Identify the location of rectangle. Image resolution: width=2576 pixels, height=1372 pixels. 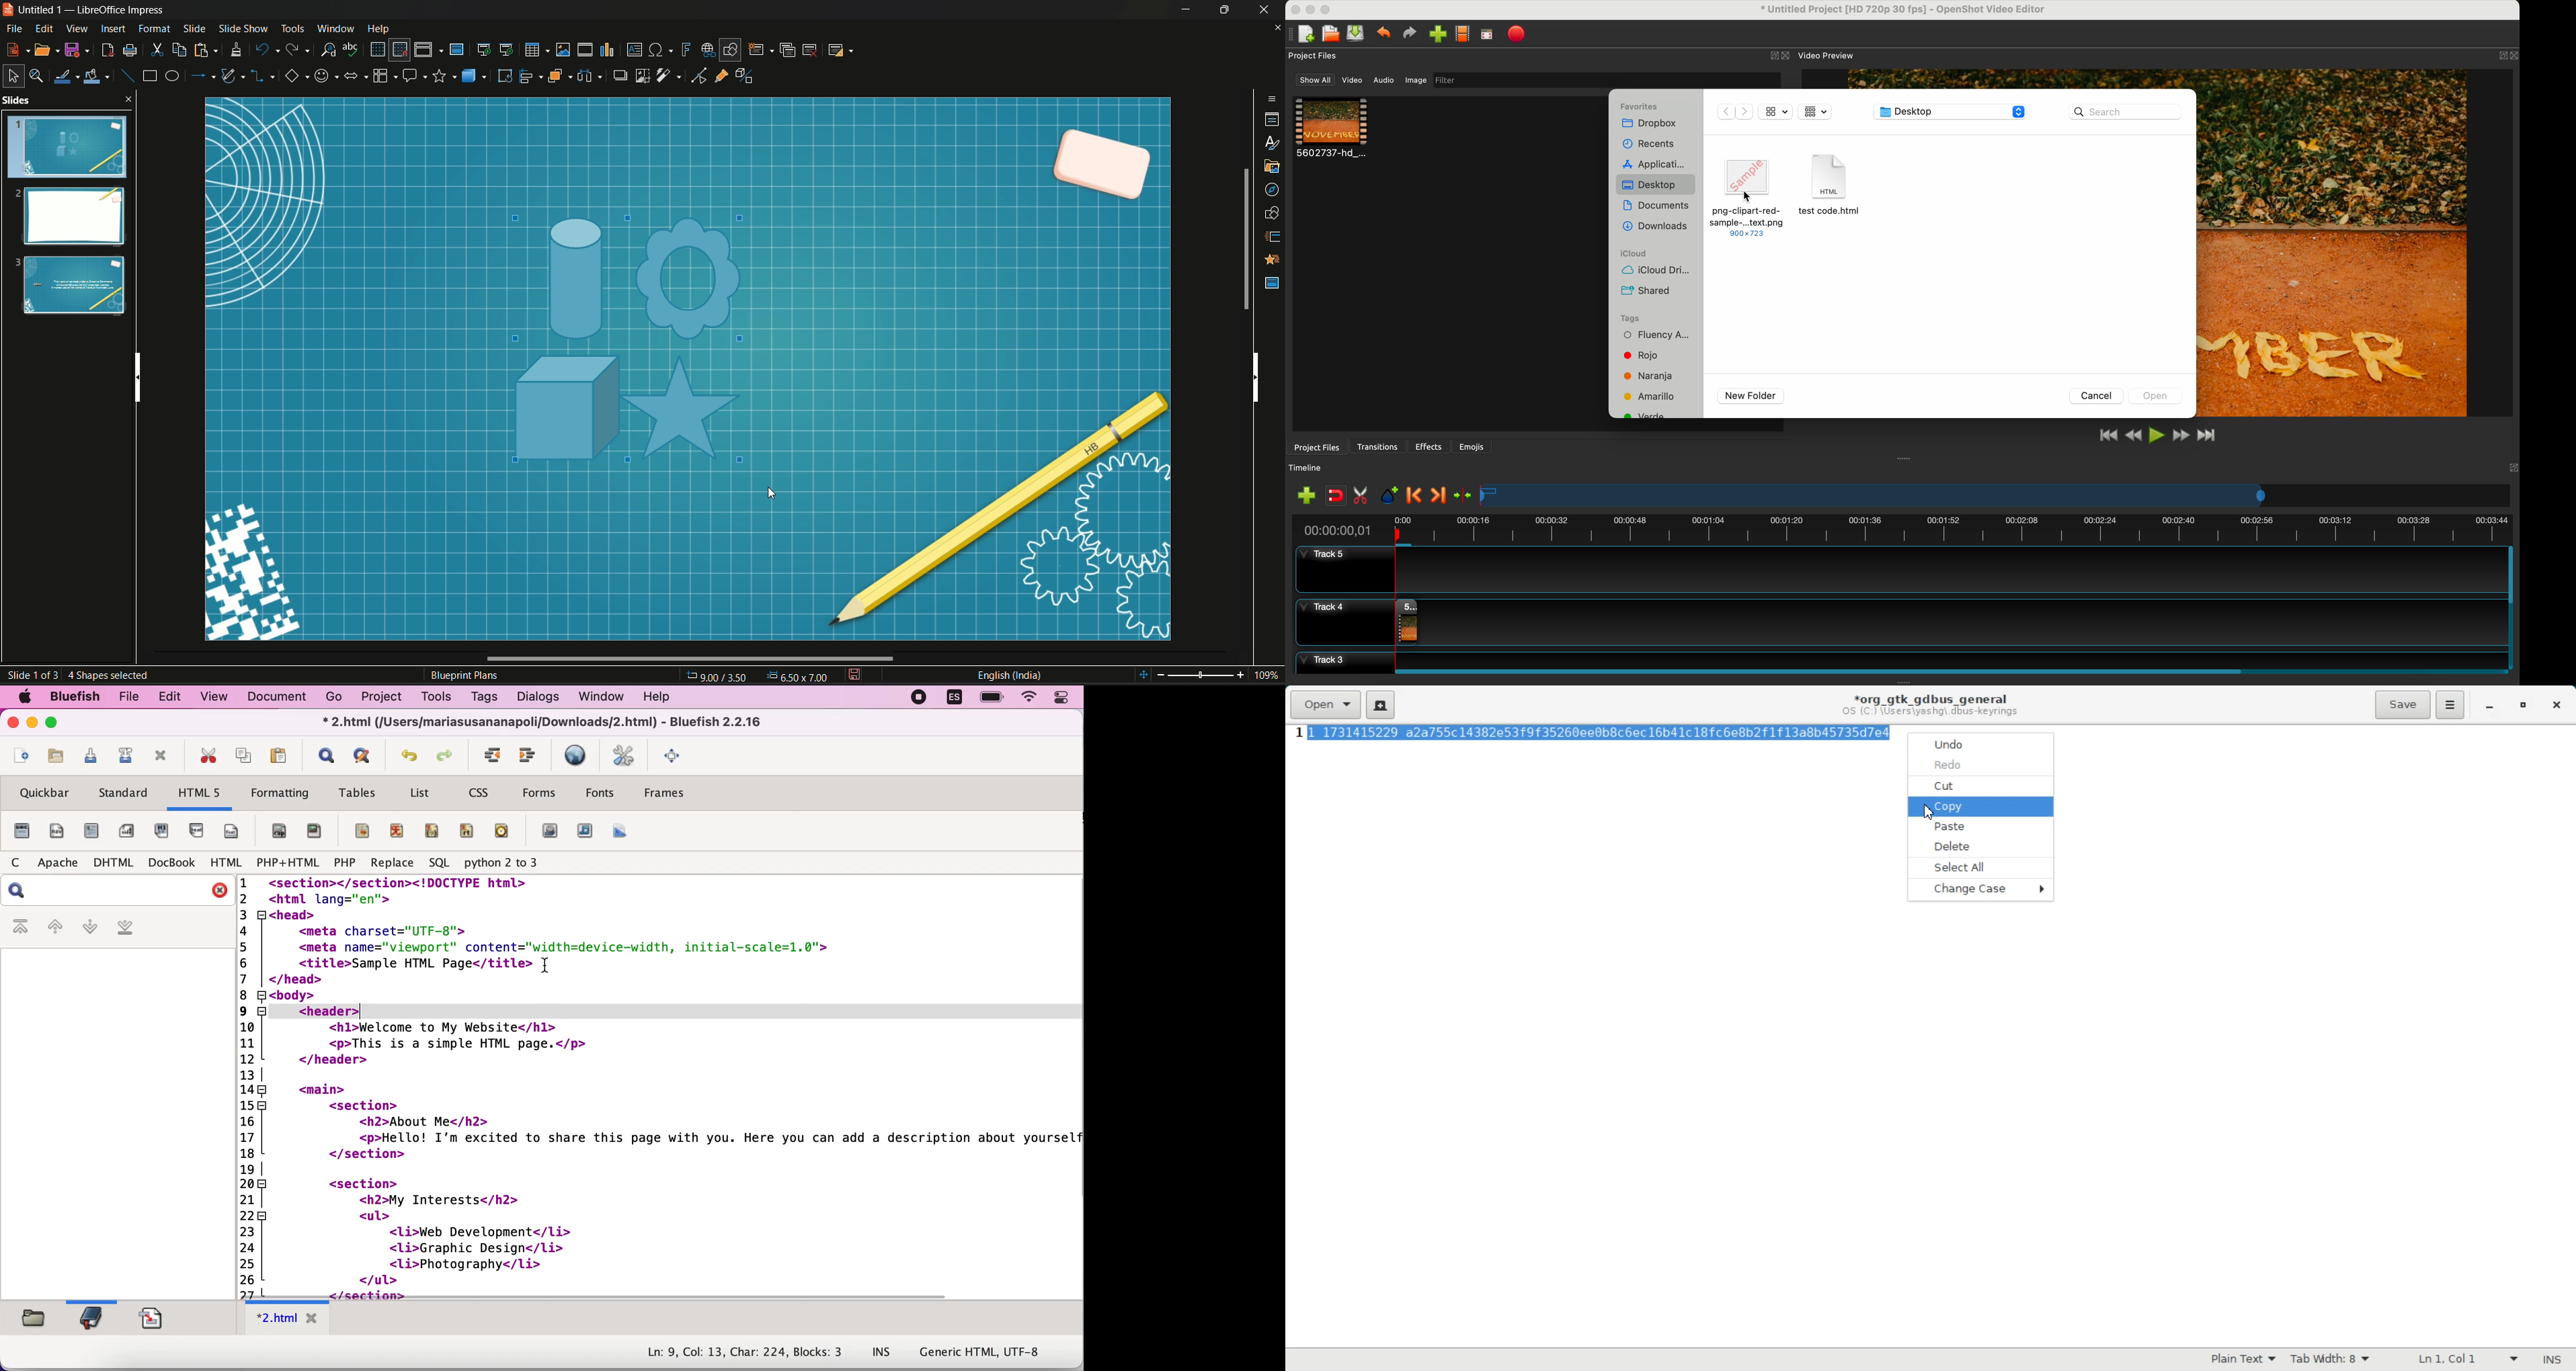
(149, 75).